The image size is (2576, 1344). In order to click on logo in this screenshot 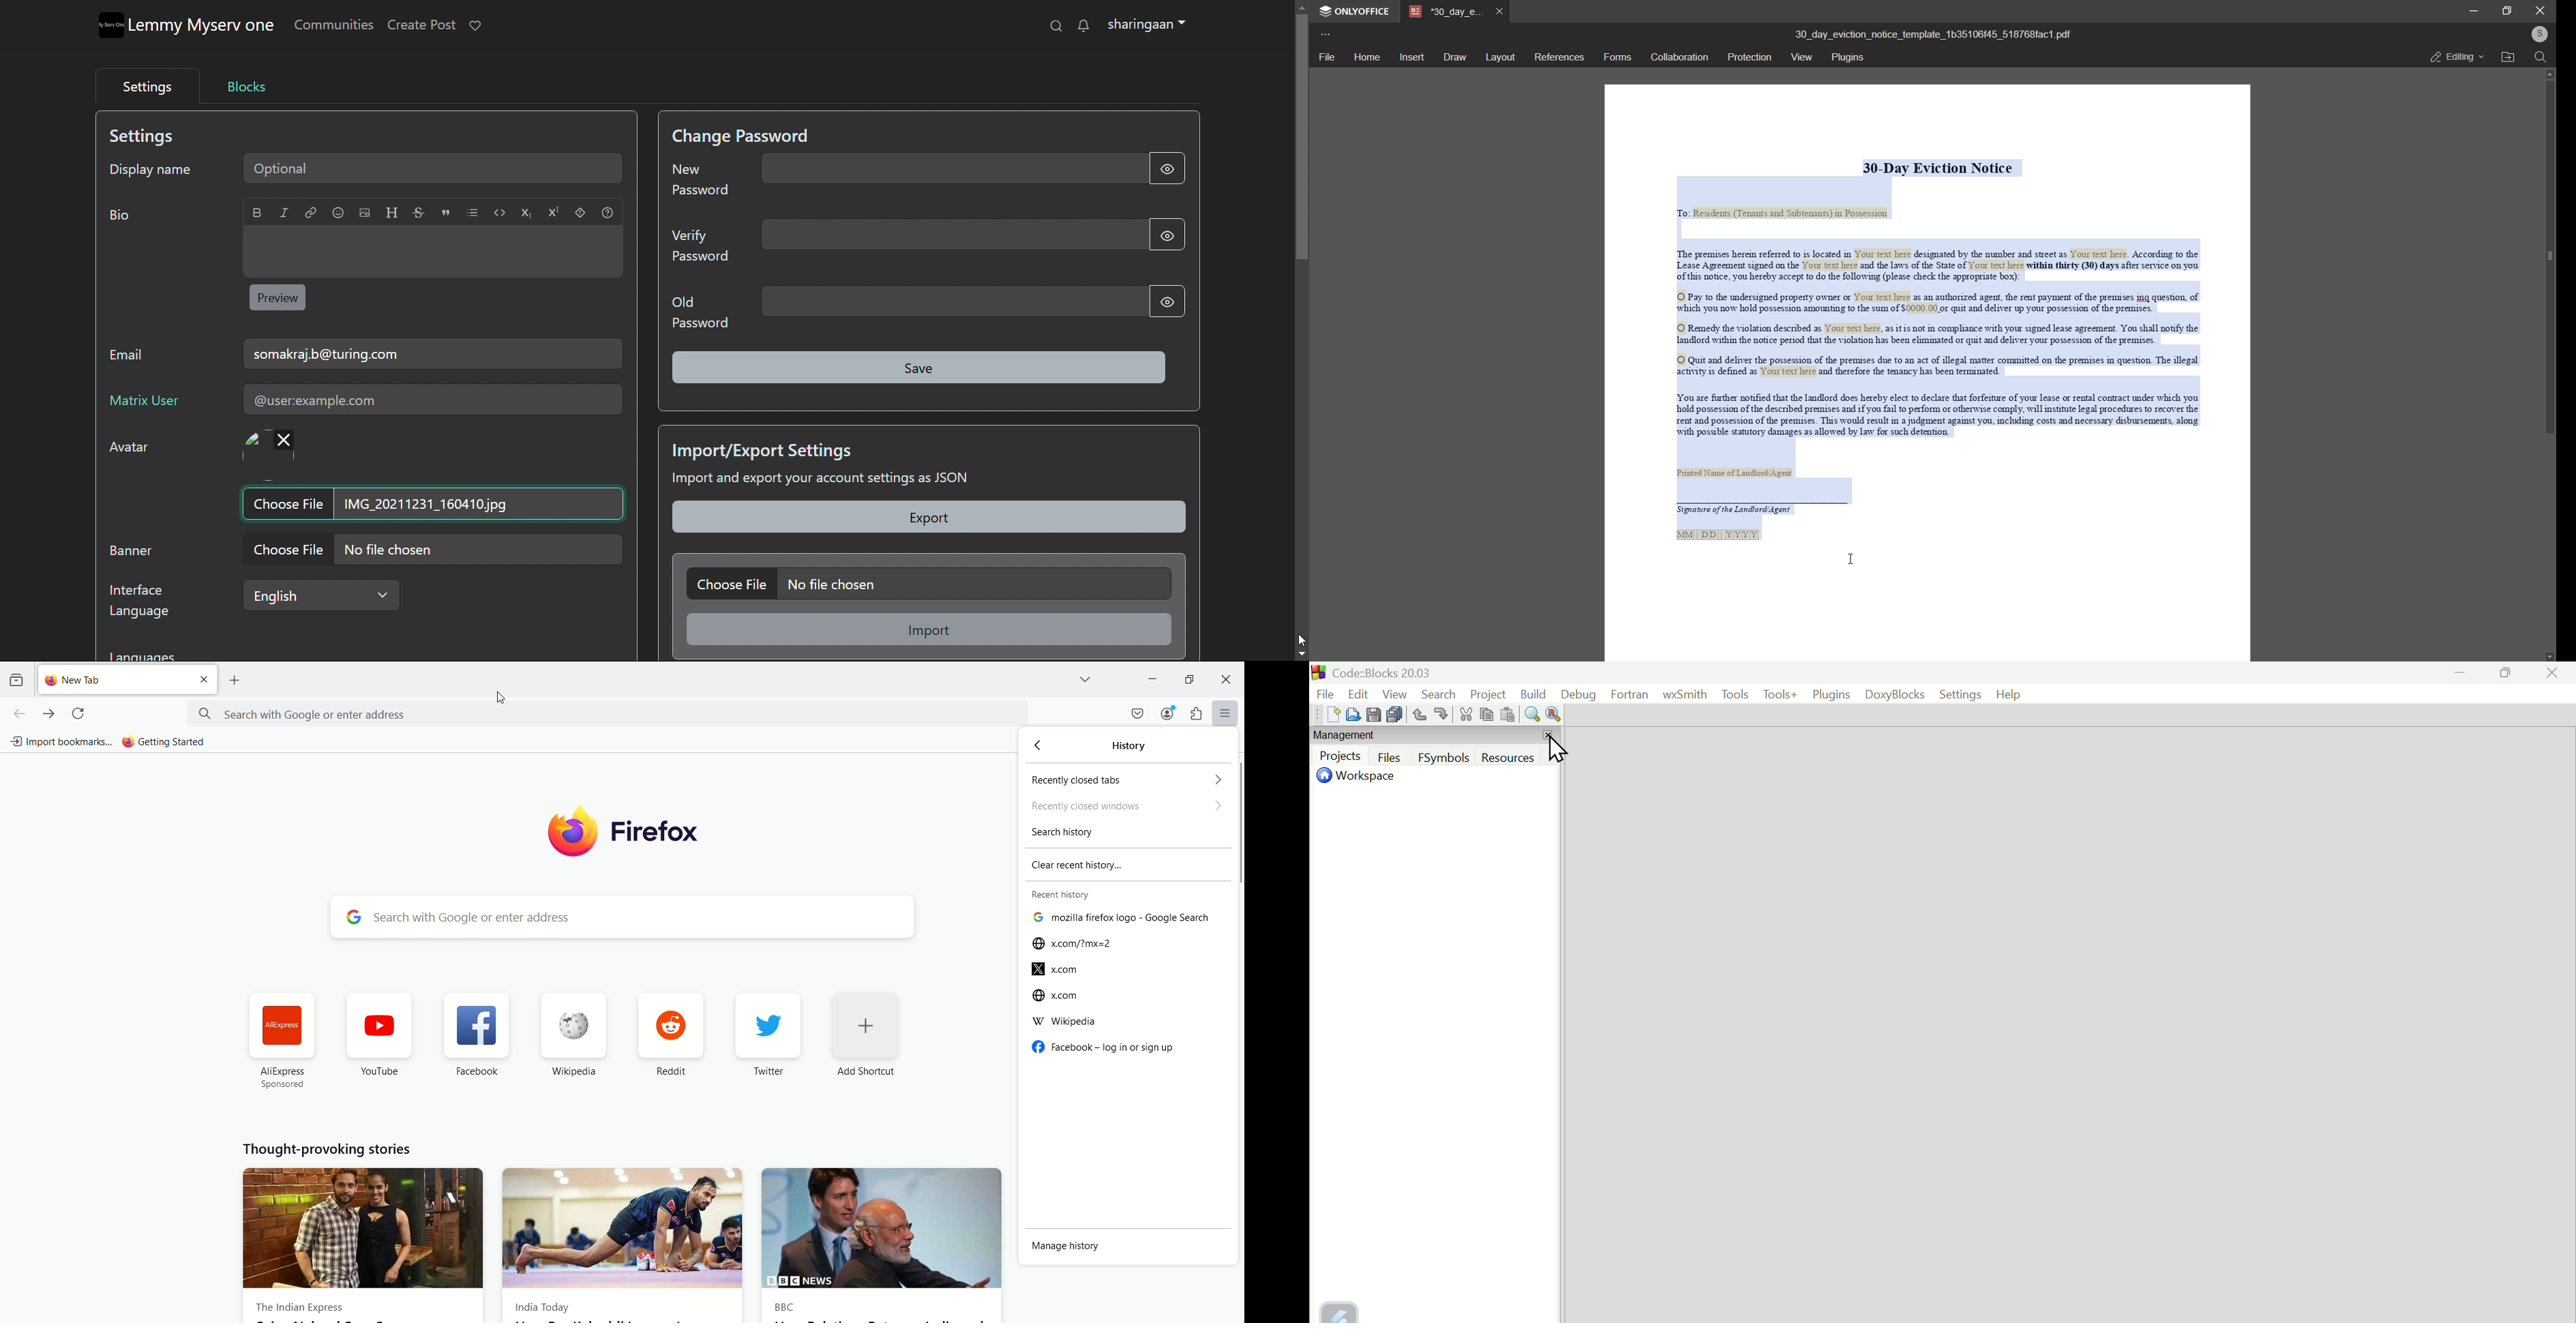, I will do `click(112, 26)`.